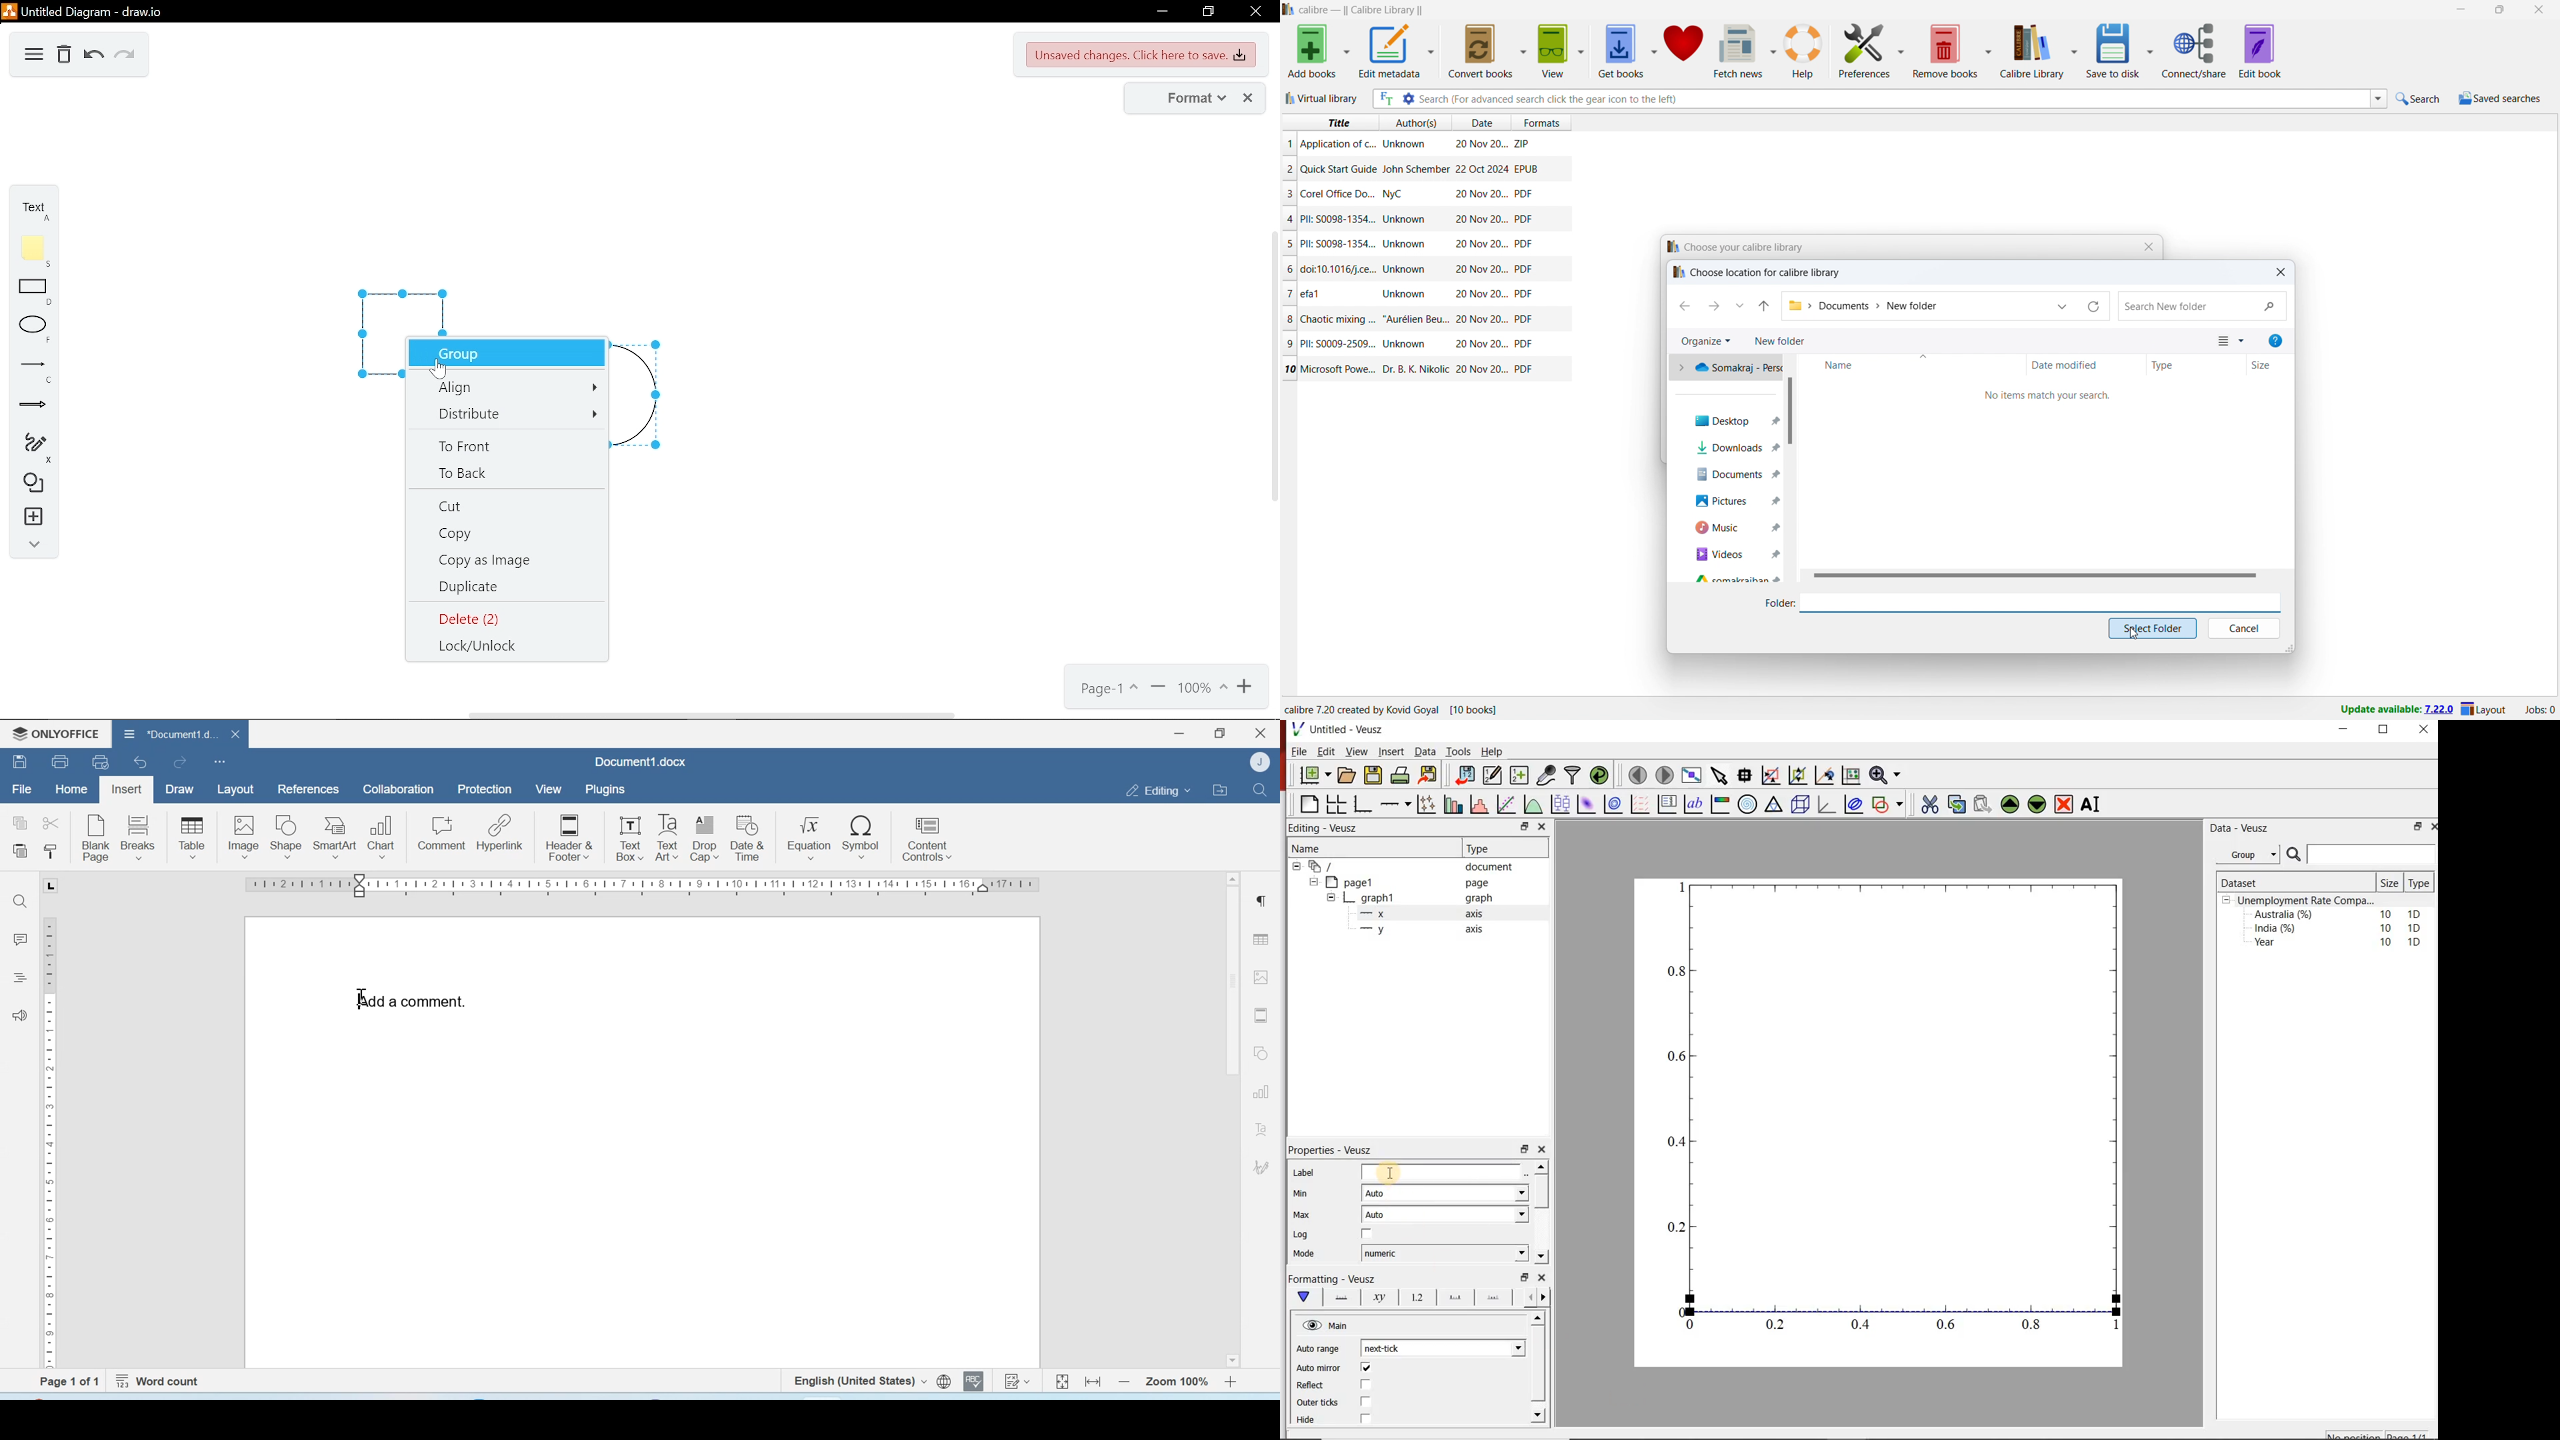  What do you see at coordinates (1524, 49) in the screenshot?
I see `convert books options` at bounding box center [1524, 49].